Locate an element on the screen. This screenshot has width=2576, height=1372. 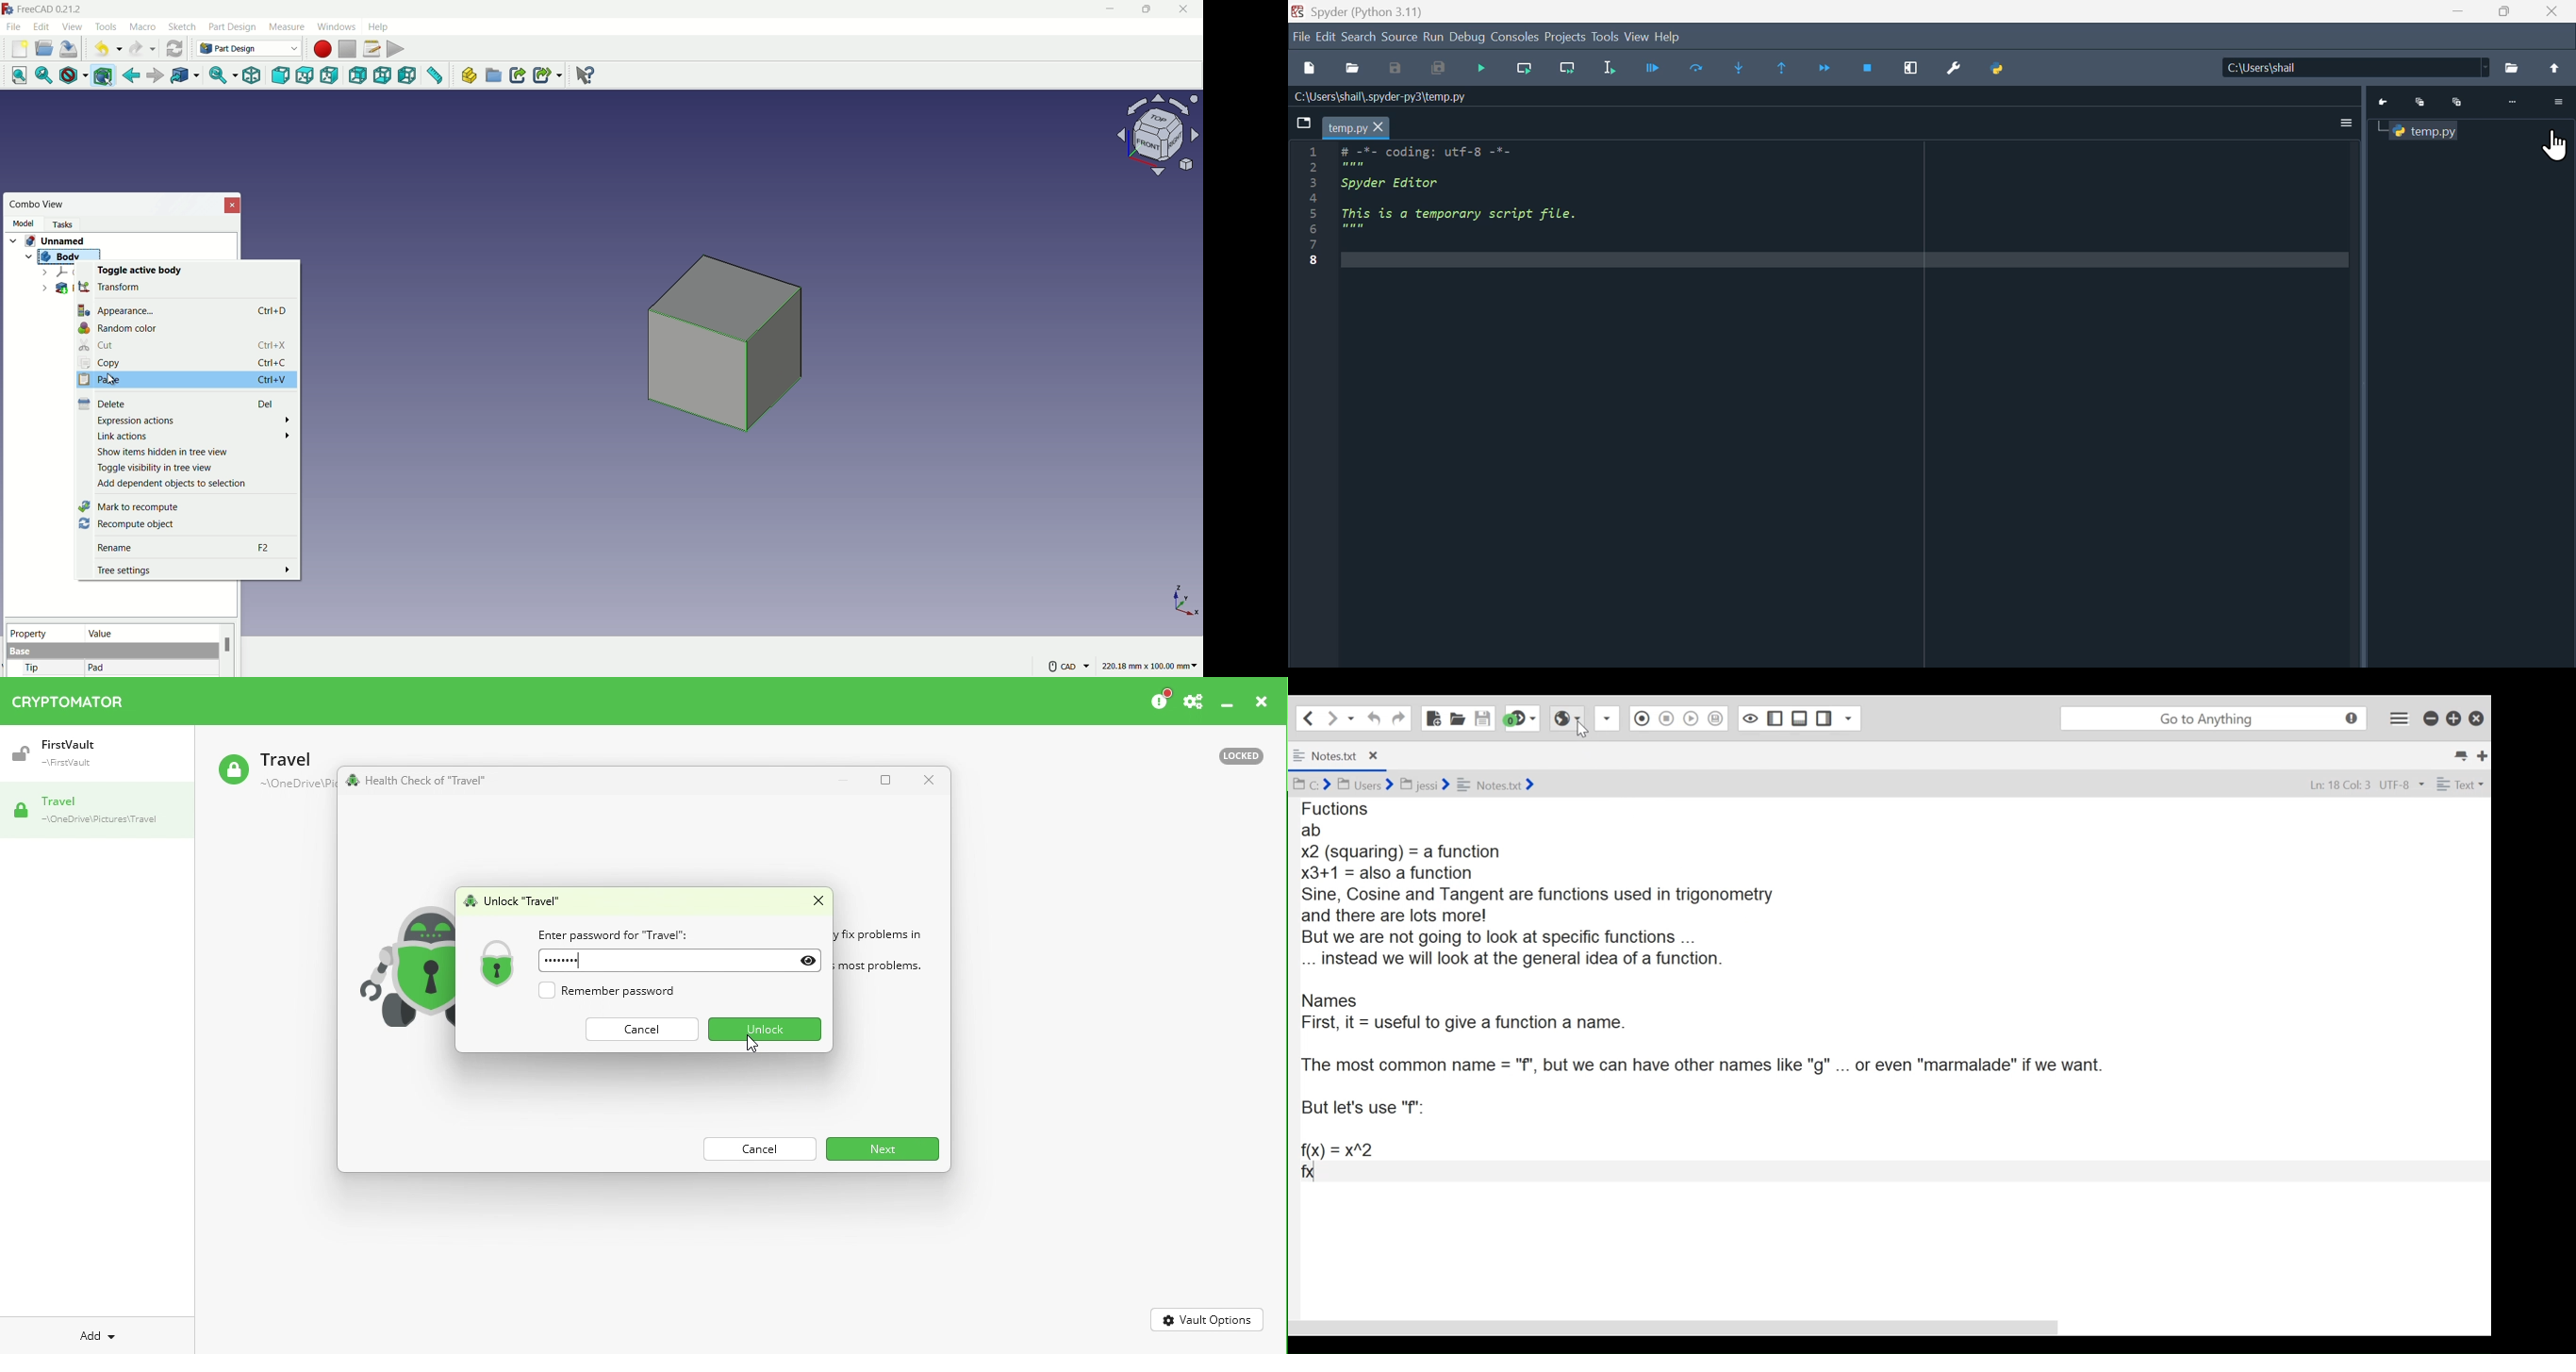
Search is located at coordinates (1358, 35).